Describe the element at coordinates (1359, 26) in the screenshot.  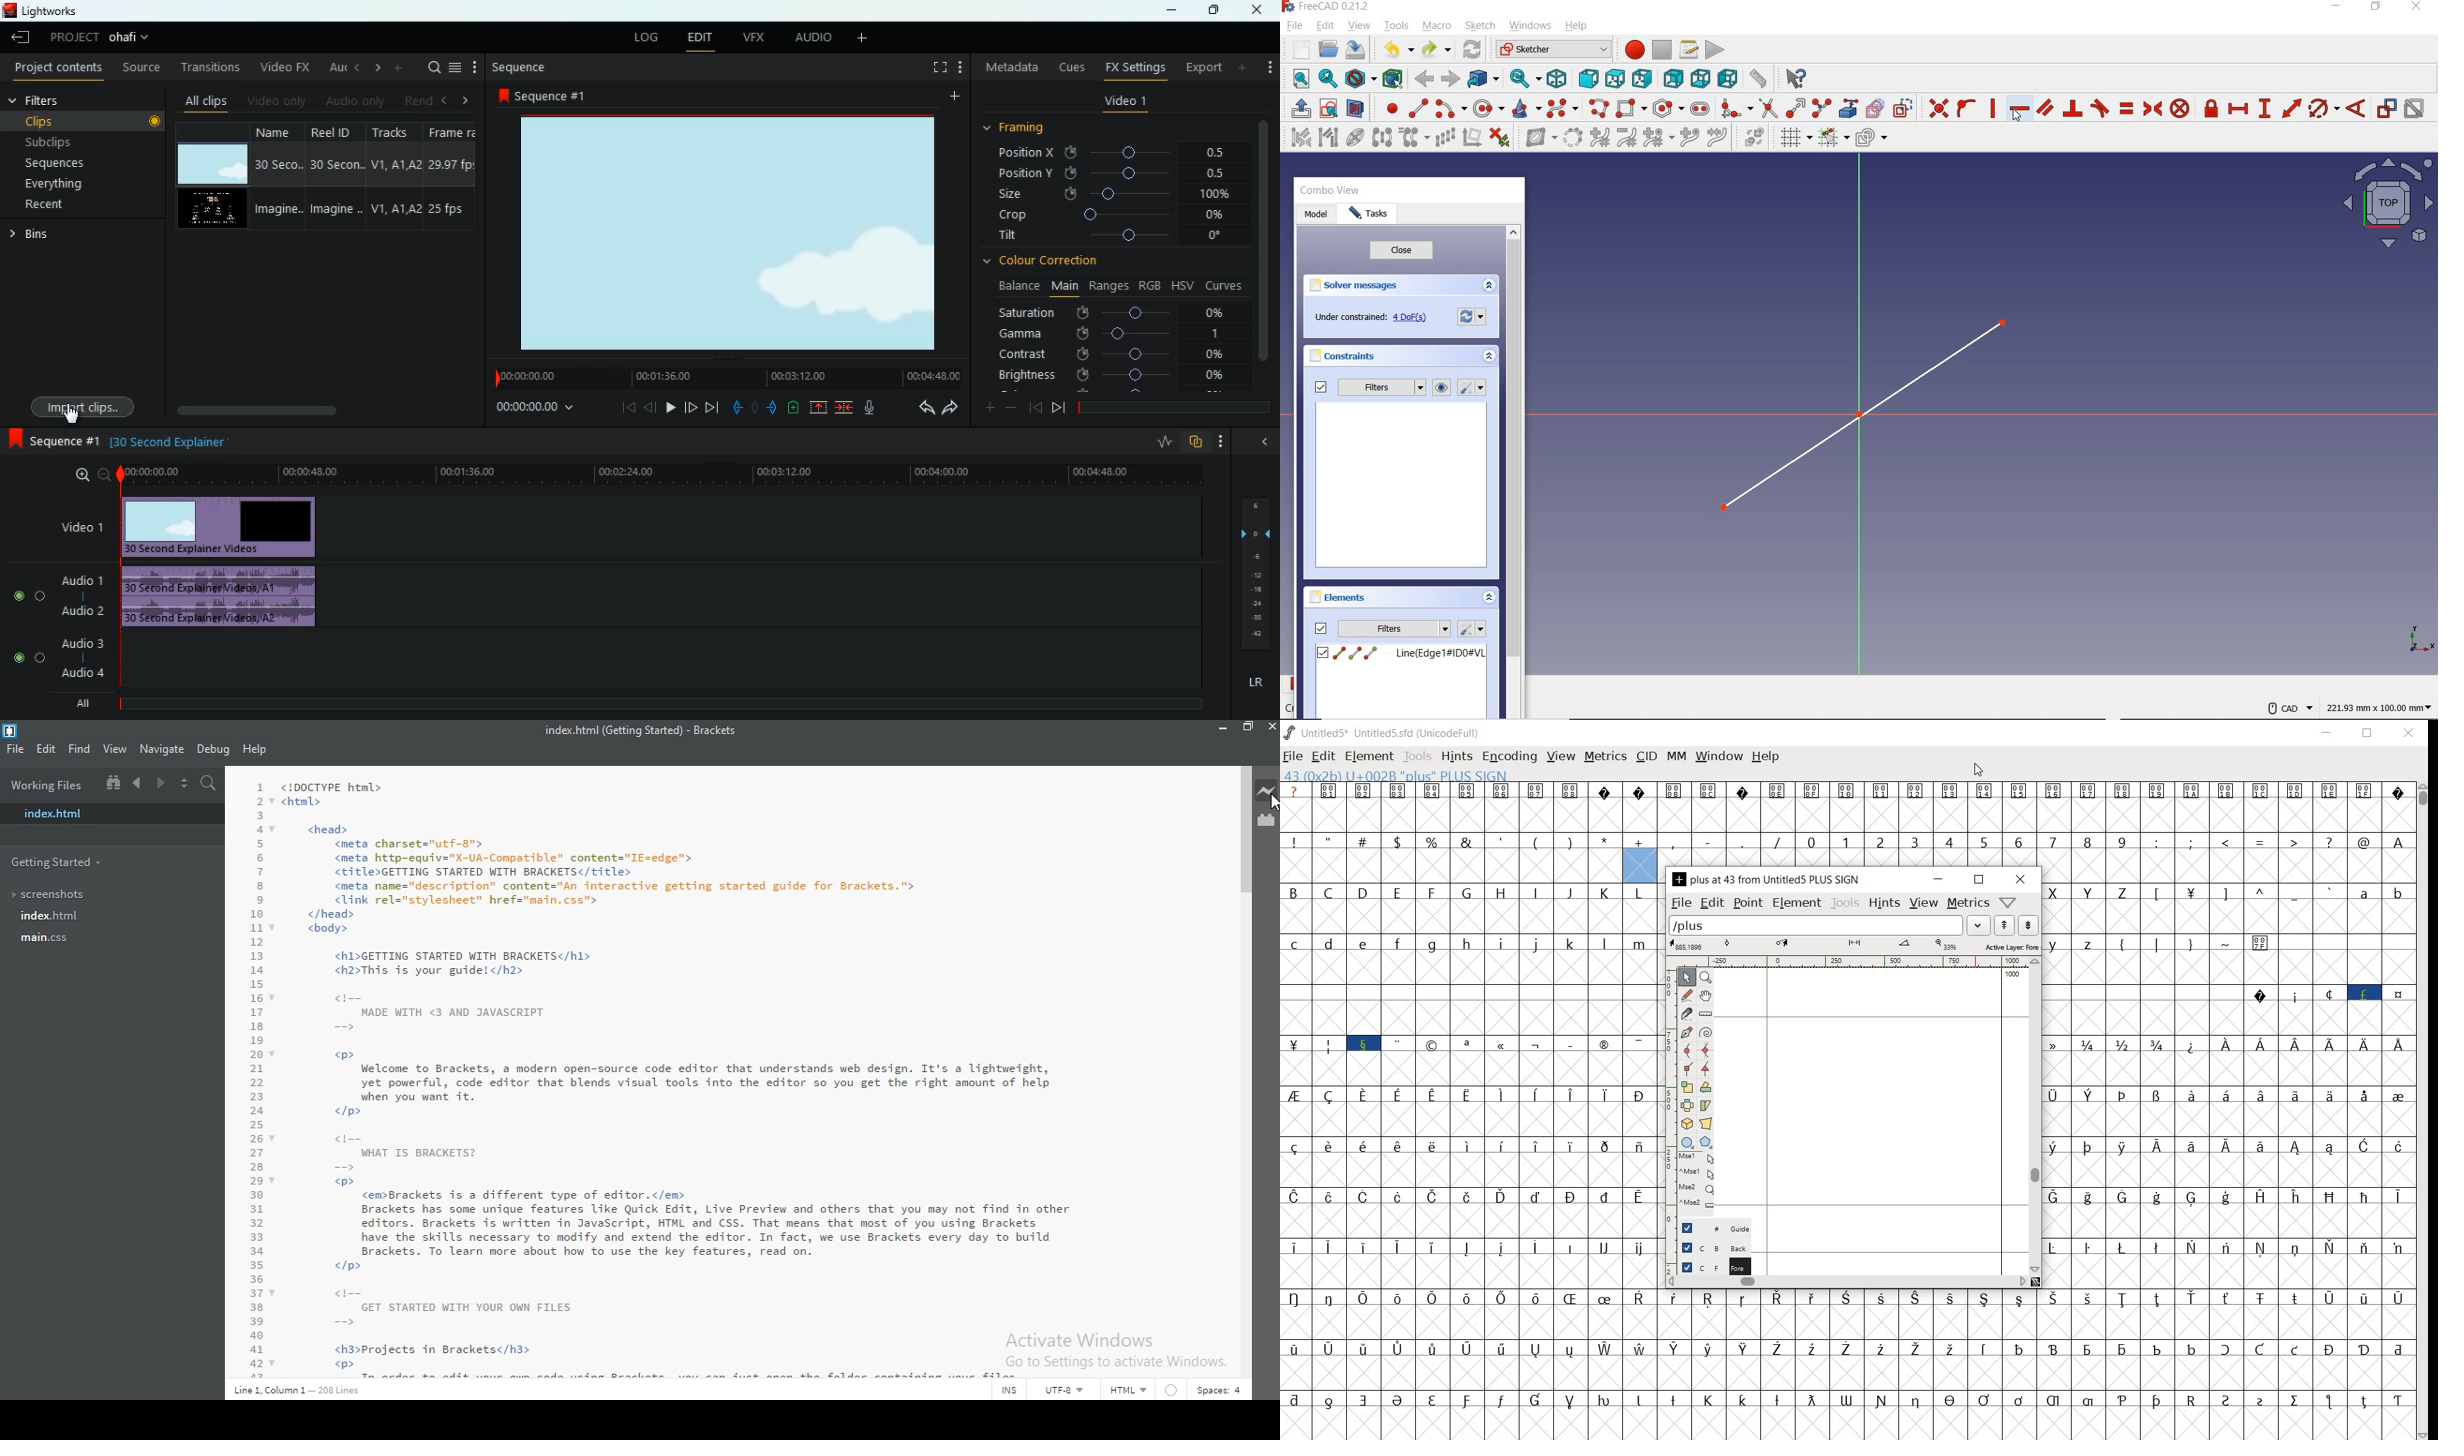
I see `VIEW` at that location.